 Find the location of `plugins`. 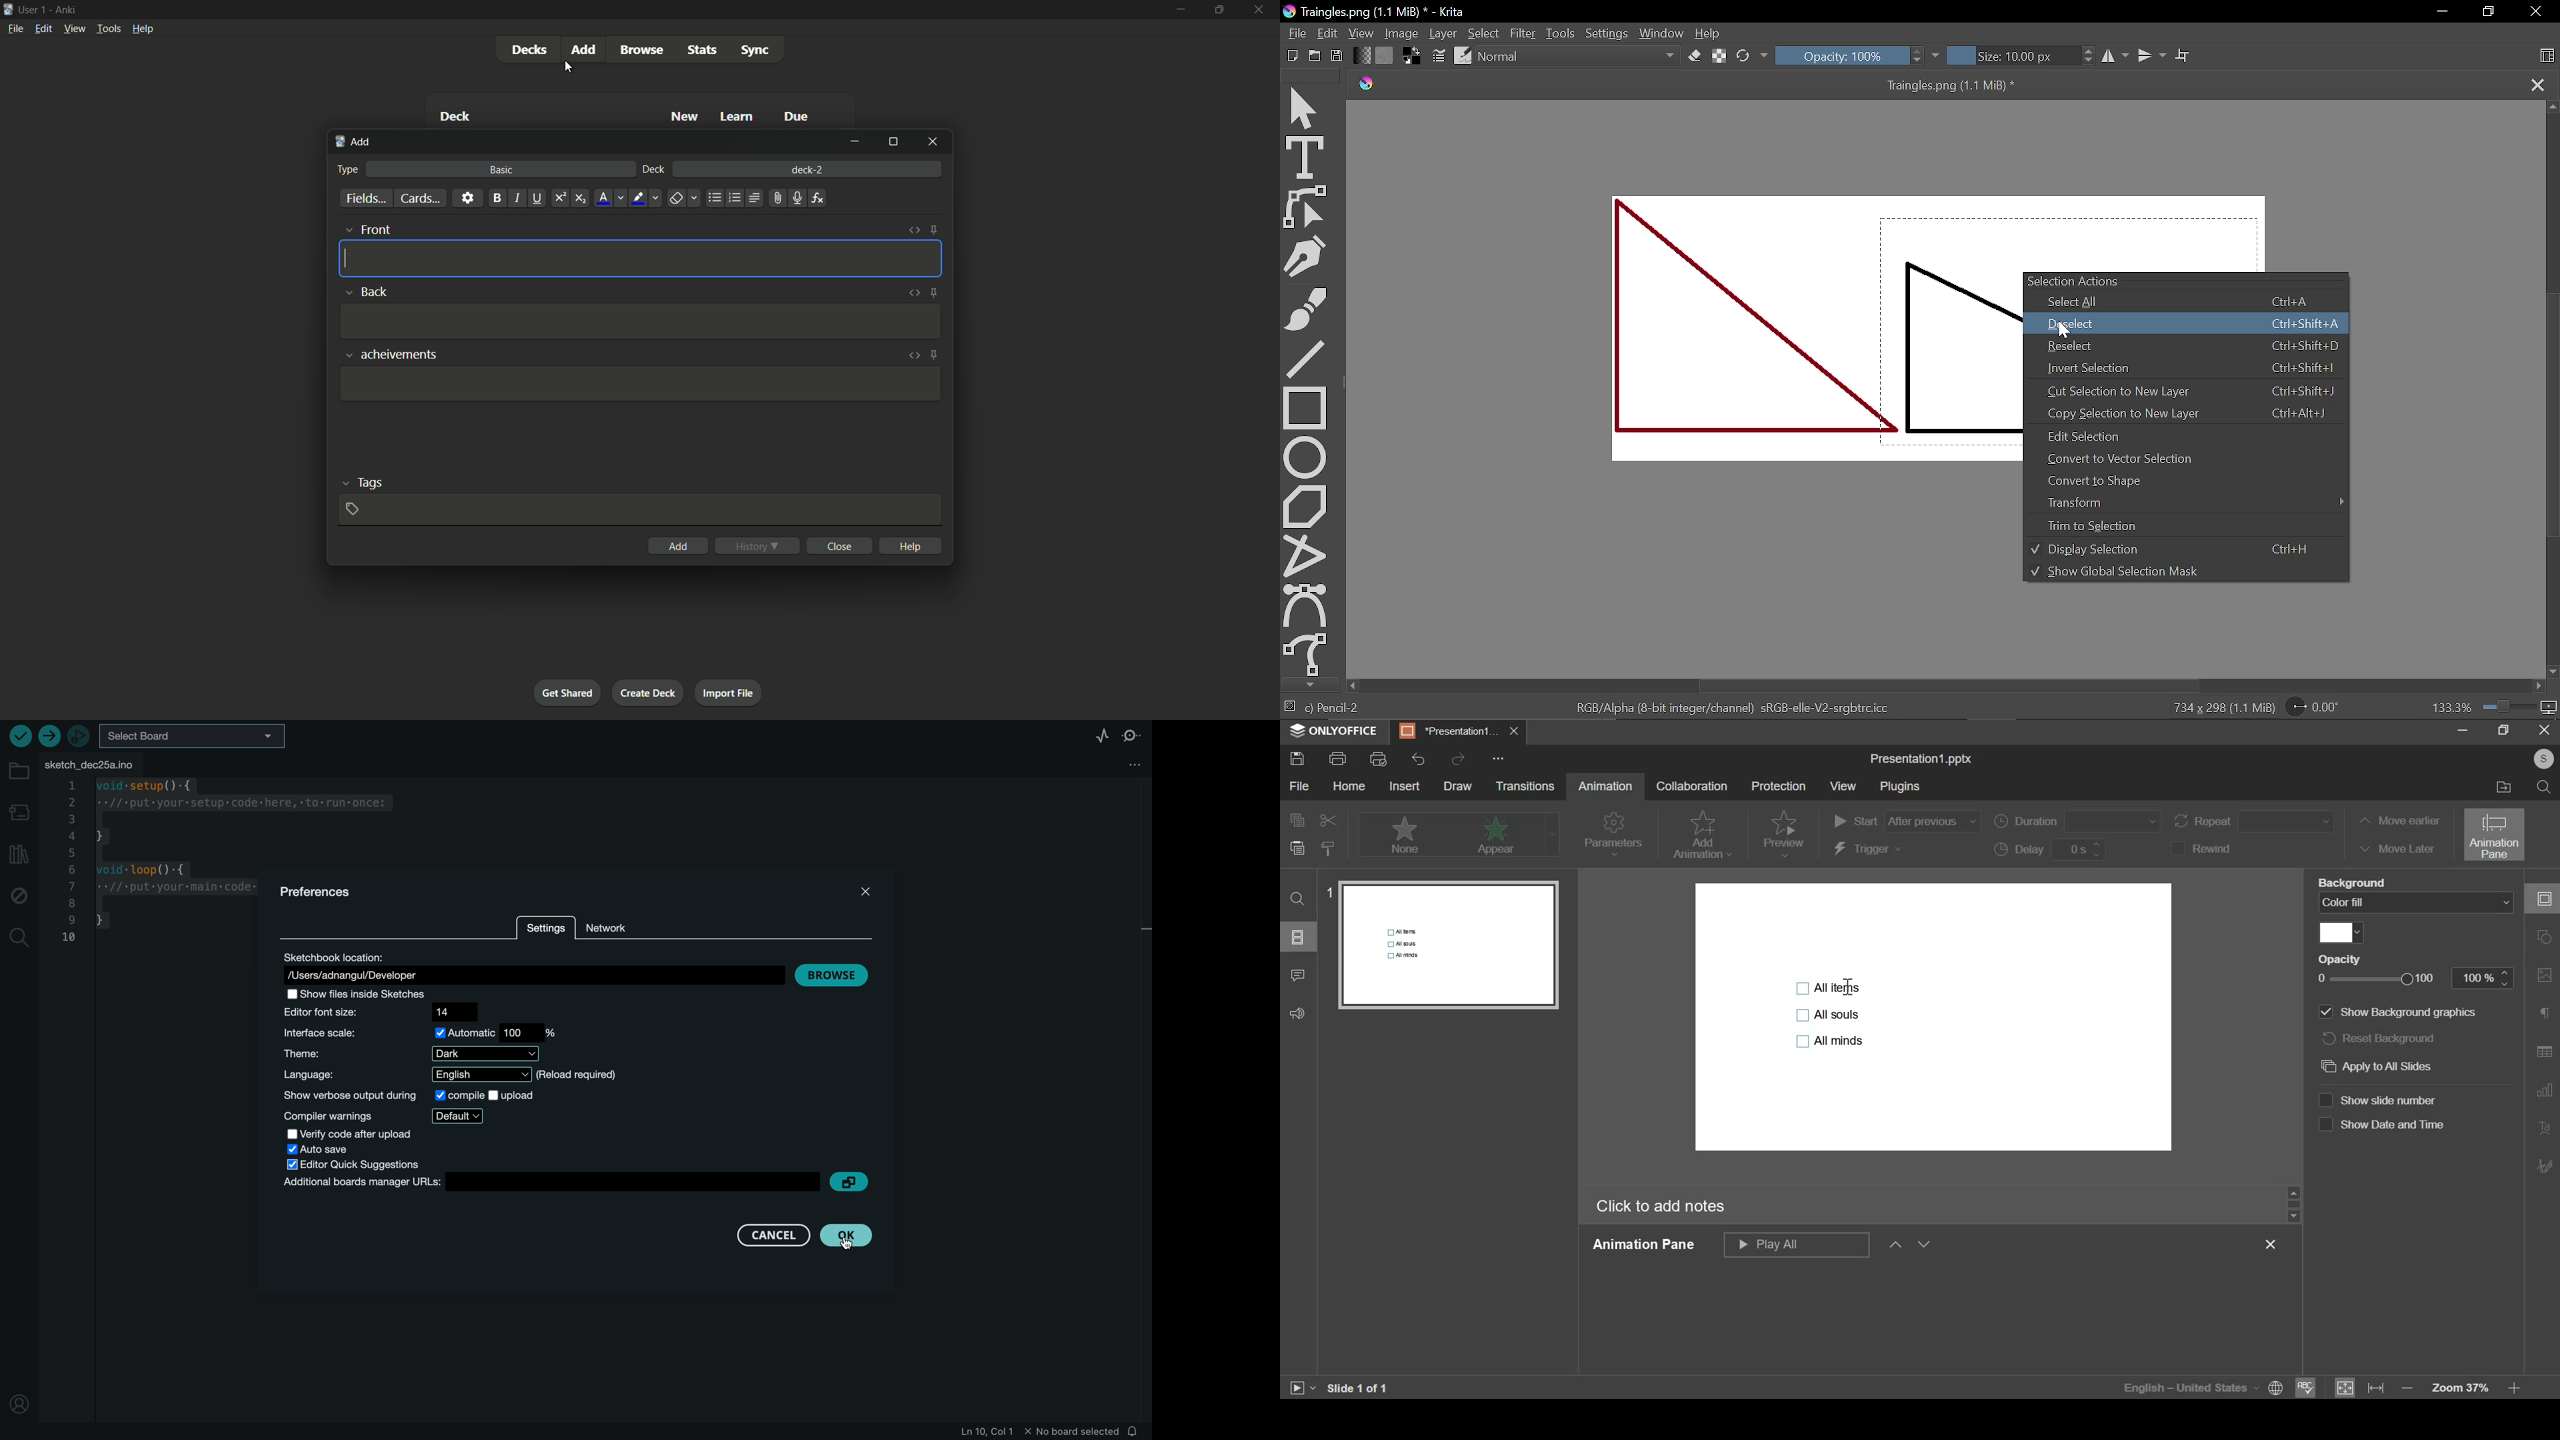

plugins is located at coordinates (1899, 787).